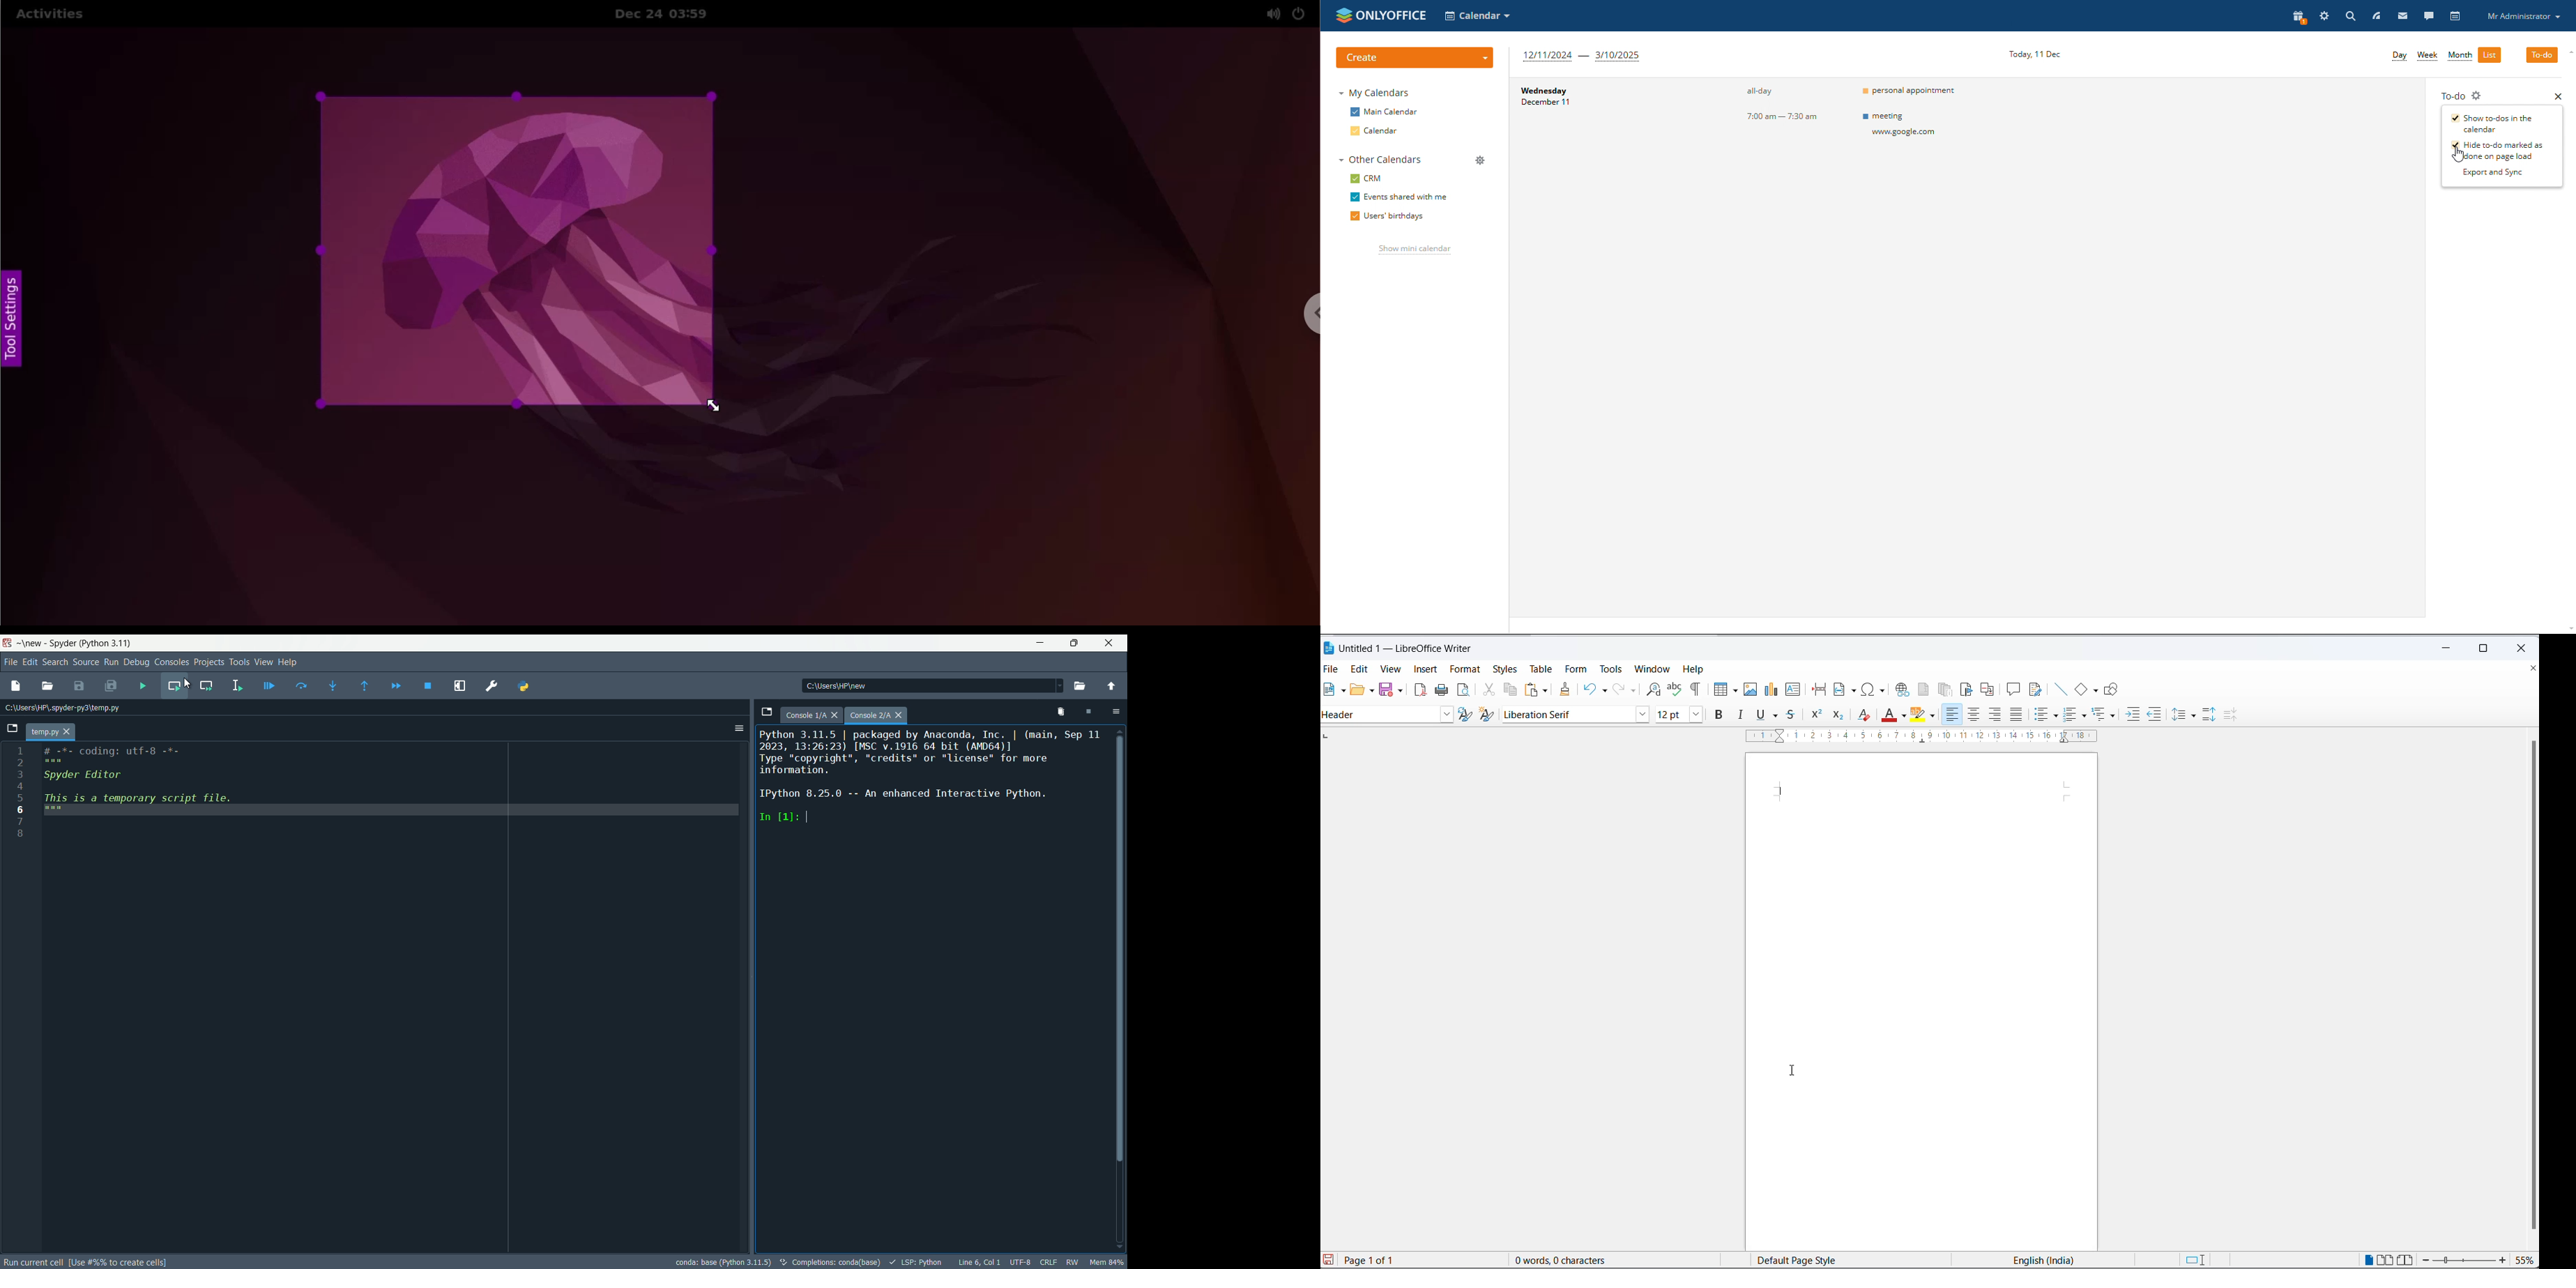 The height and width of the screenshot is (1288, 2576). I want to click on LibreOffice Icon, so click(1328, 647).